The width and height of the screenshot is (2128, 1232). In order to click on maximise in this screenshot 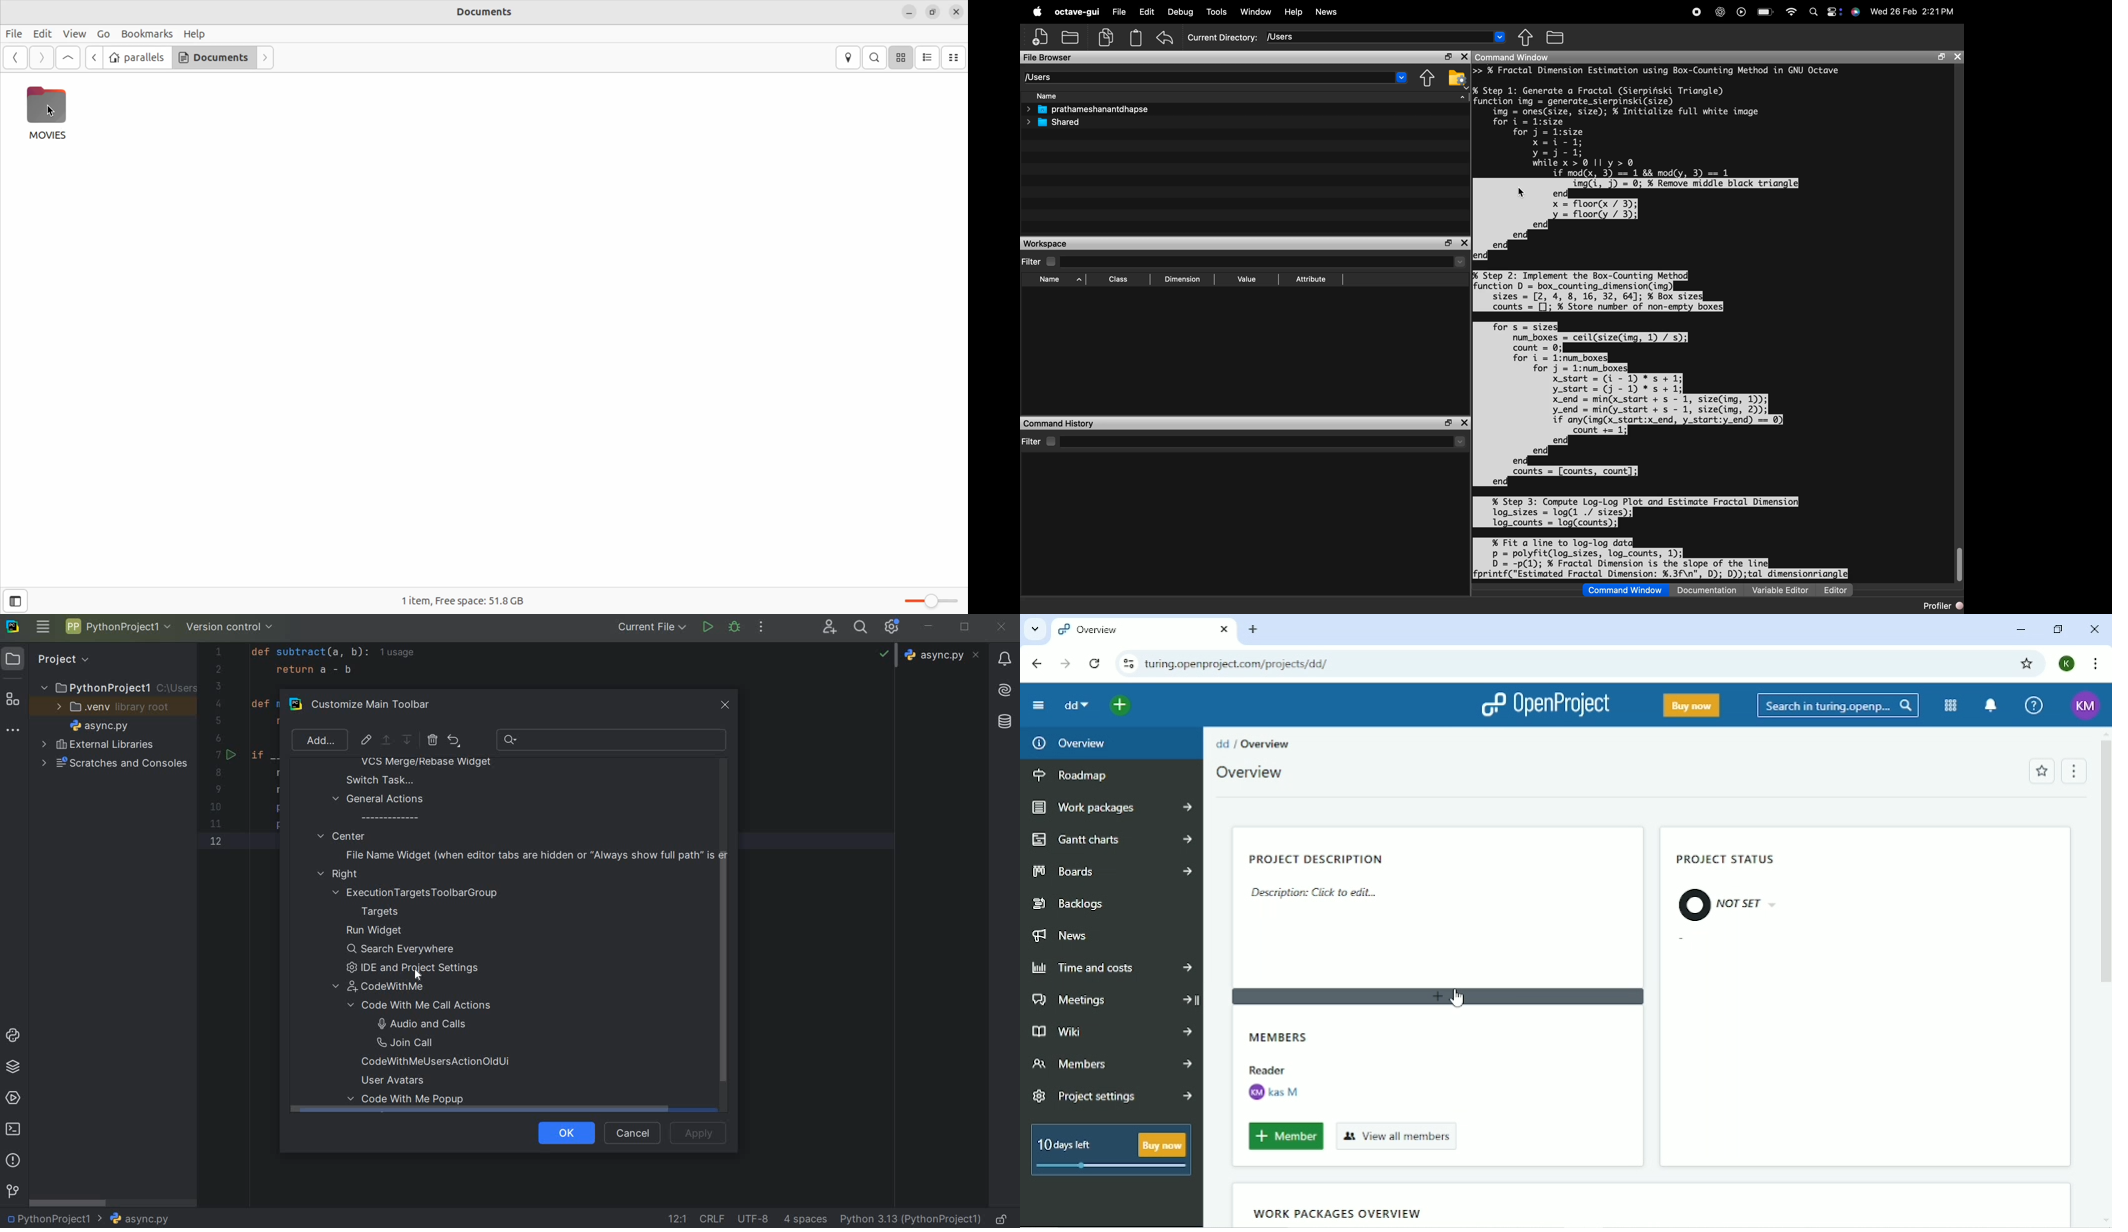, I will do `click(1940, 55)`.